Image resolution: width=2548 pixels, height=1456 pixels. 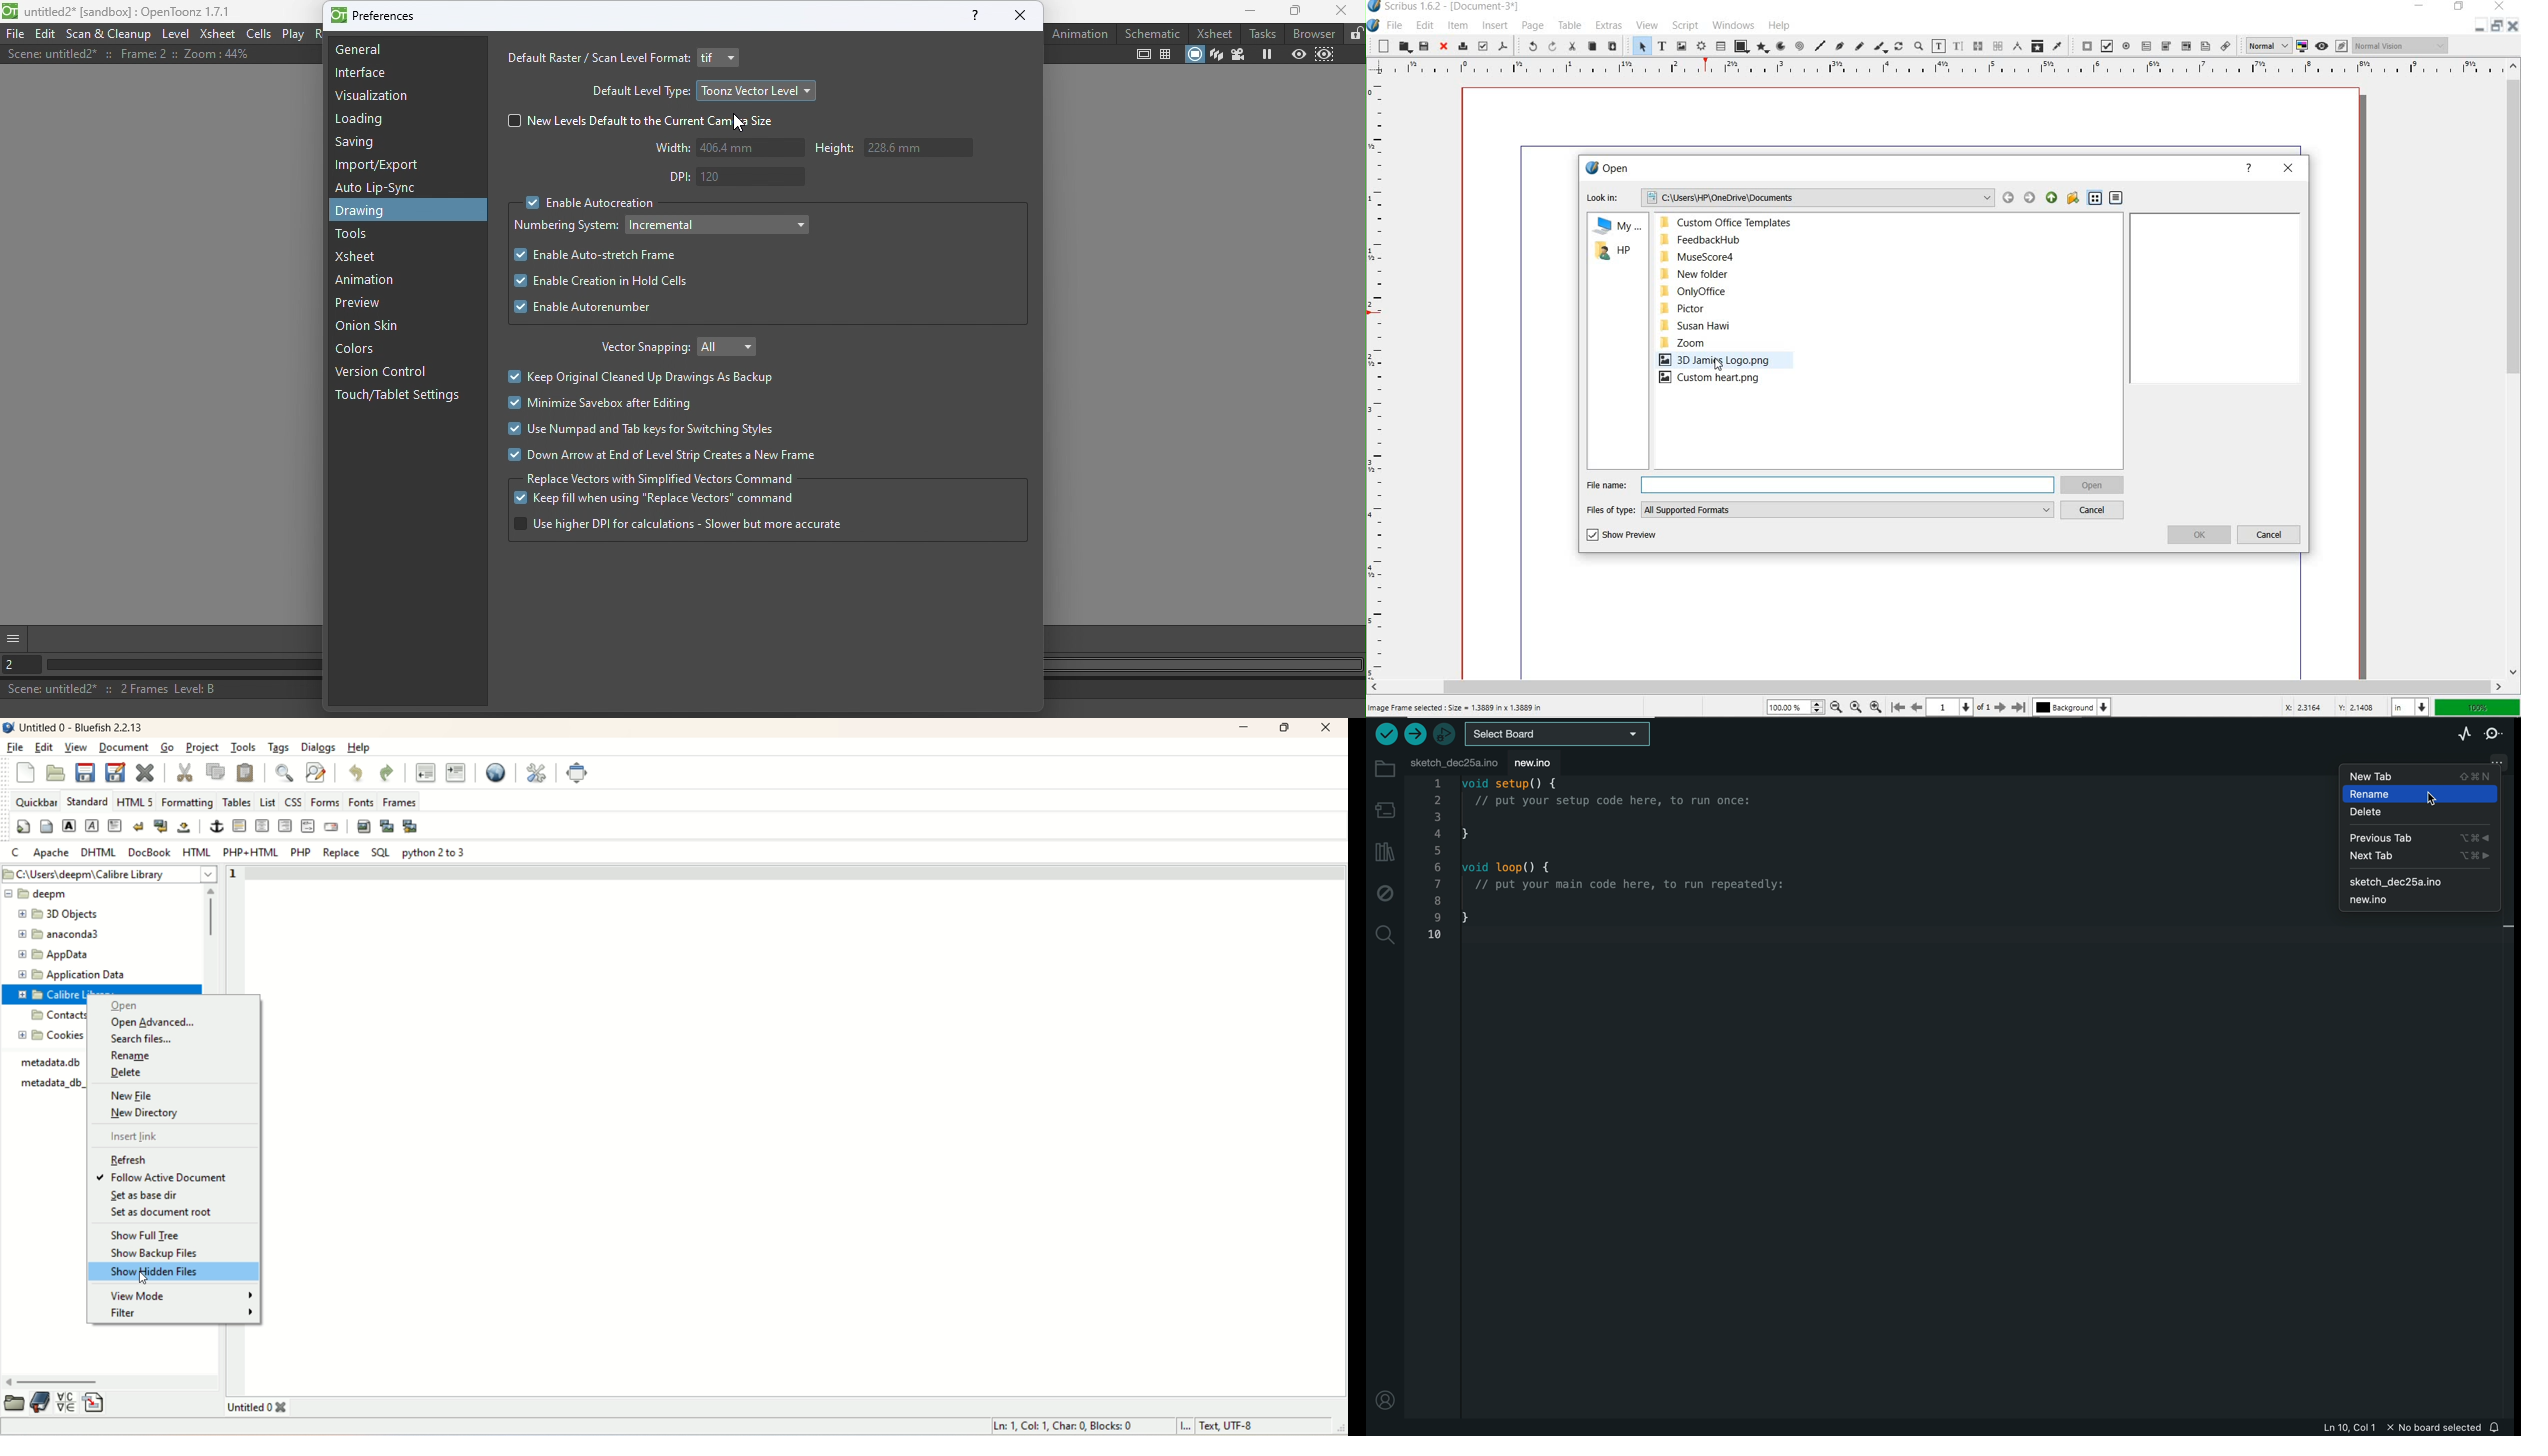 What do you see at coordinates (175, 33) in the screenshot?
I see `Level` at bounding box center [175, 33].